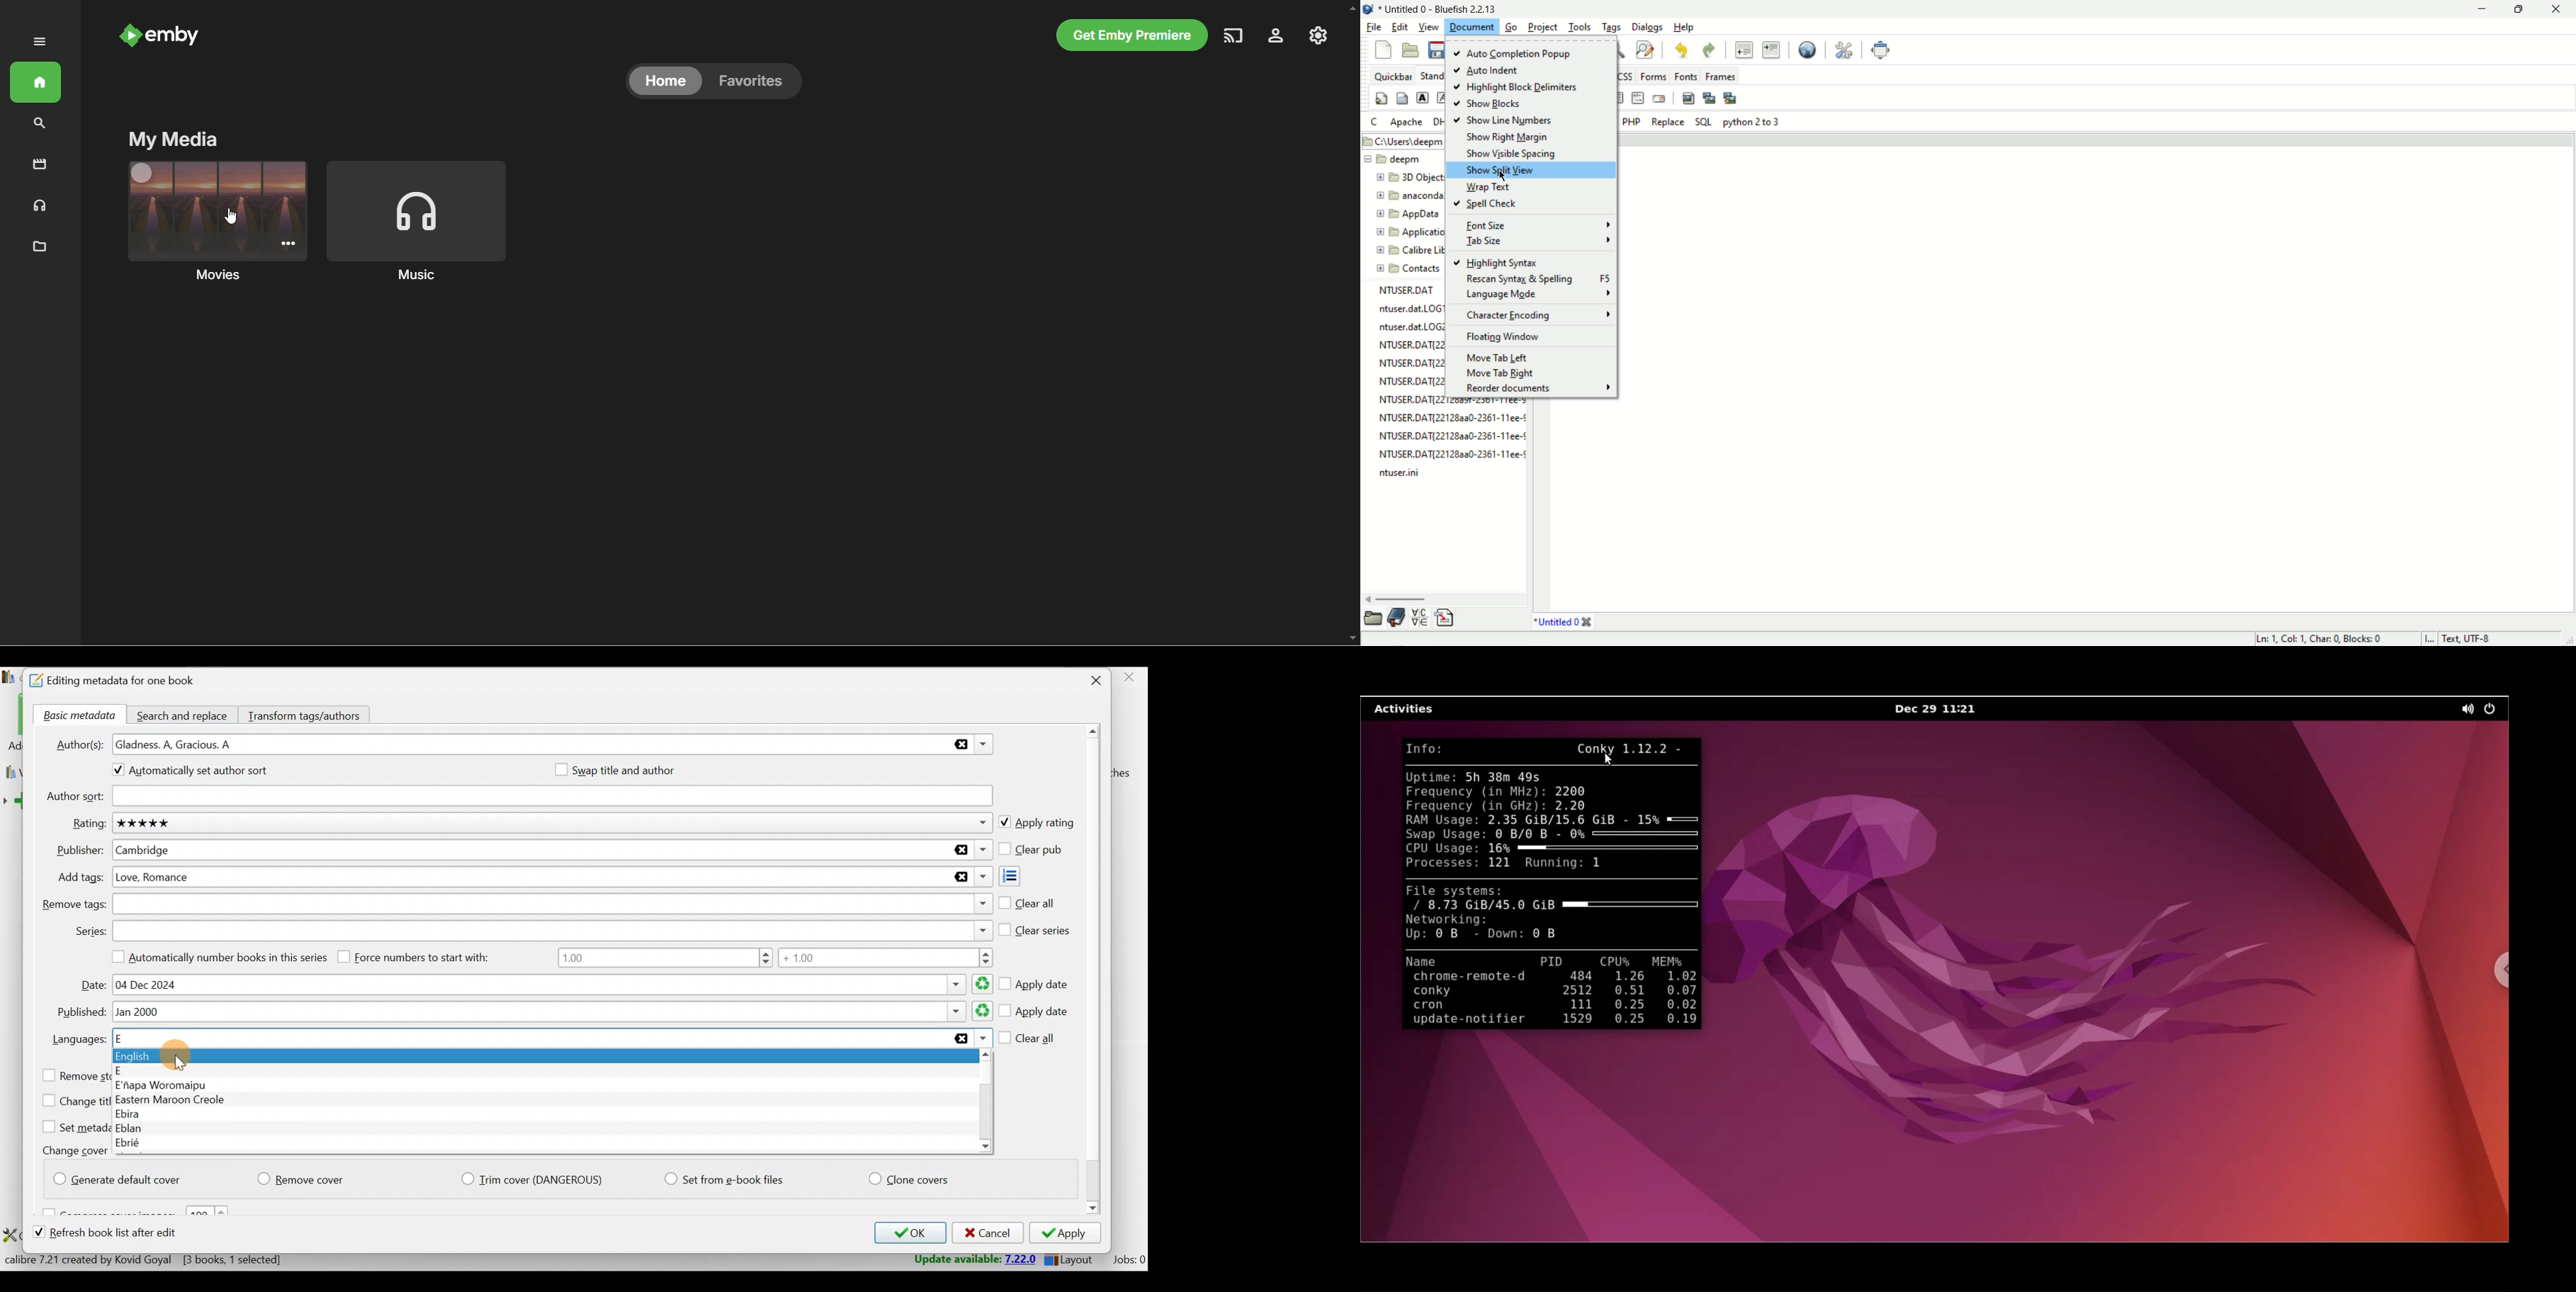 The height and width of the screenshot is (1316, 2576). Describe the element at coordinates (1399, 619) in the screenshot. I see `bookmark` at that location.